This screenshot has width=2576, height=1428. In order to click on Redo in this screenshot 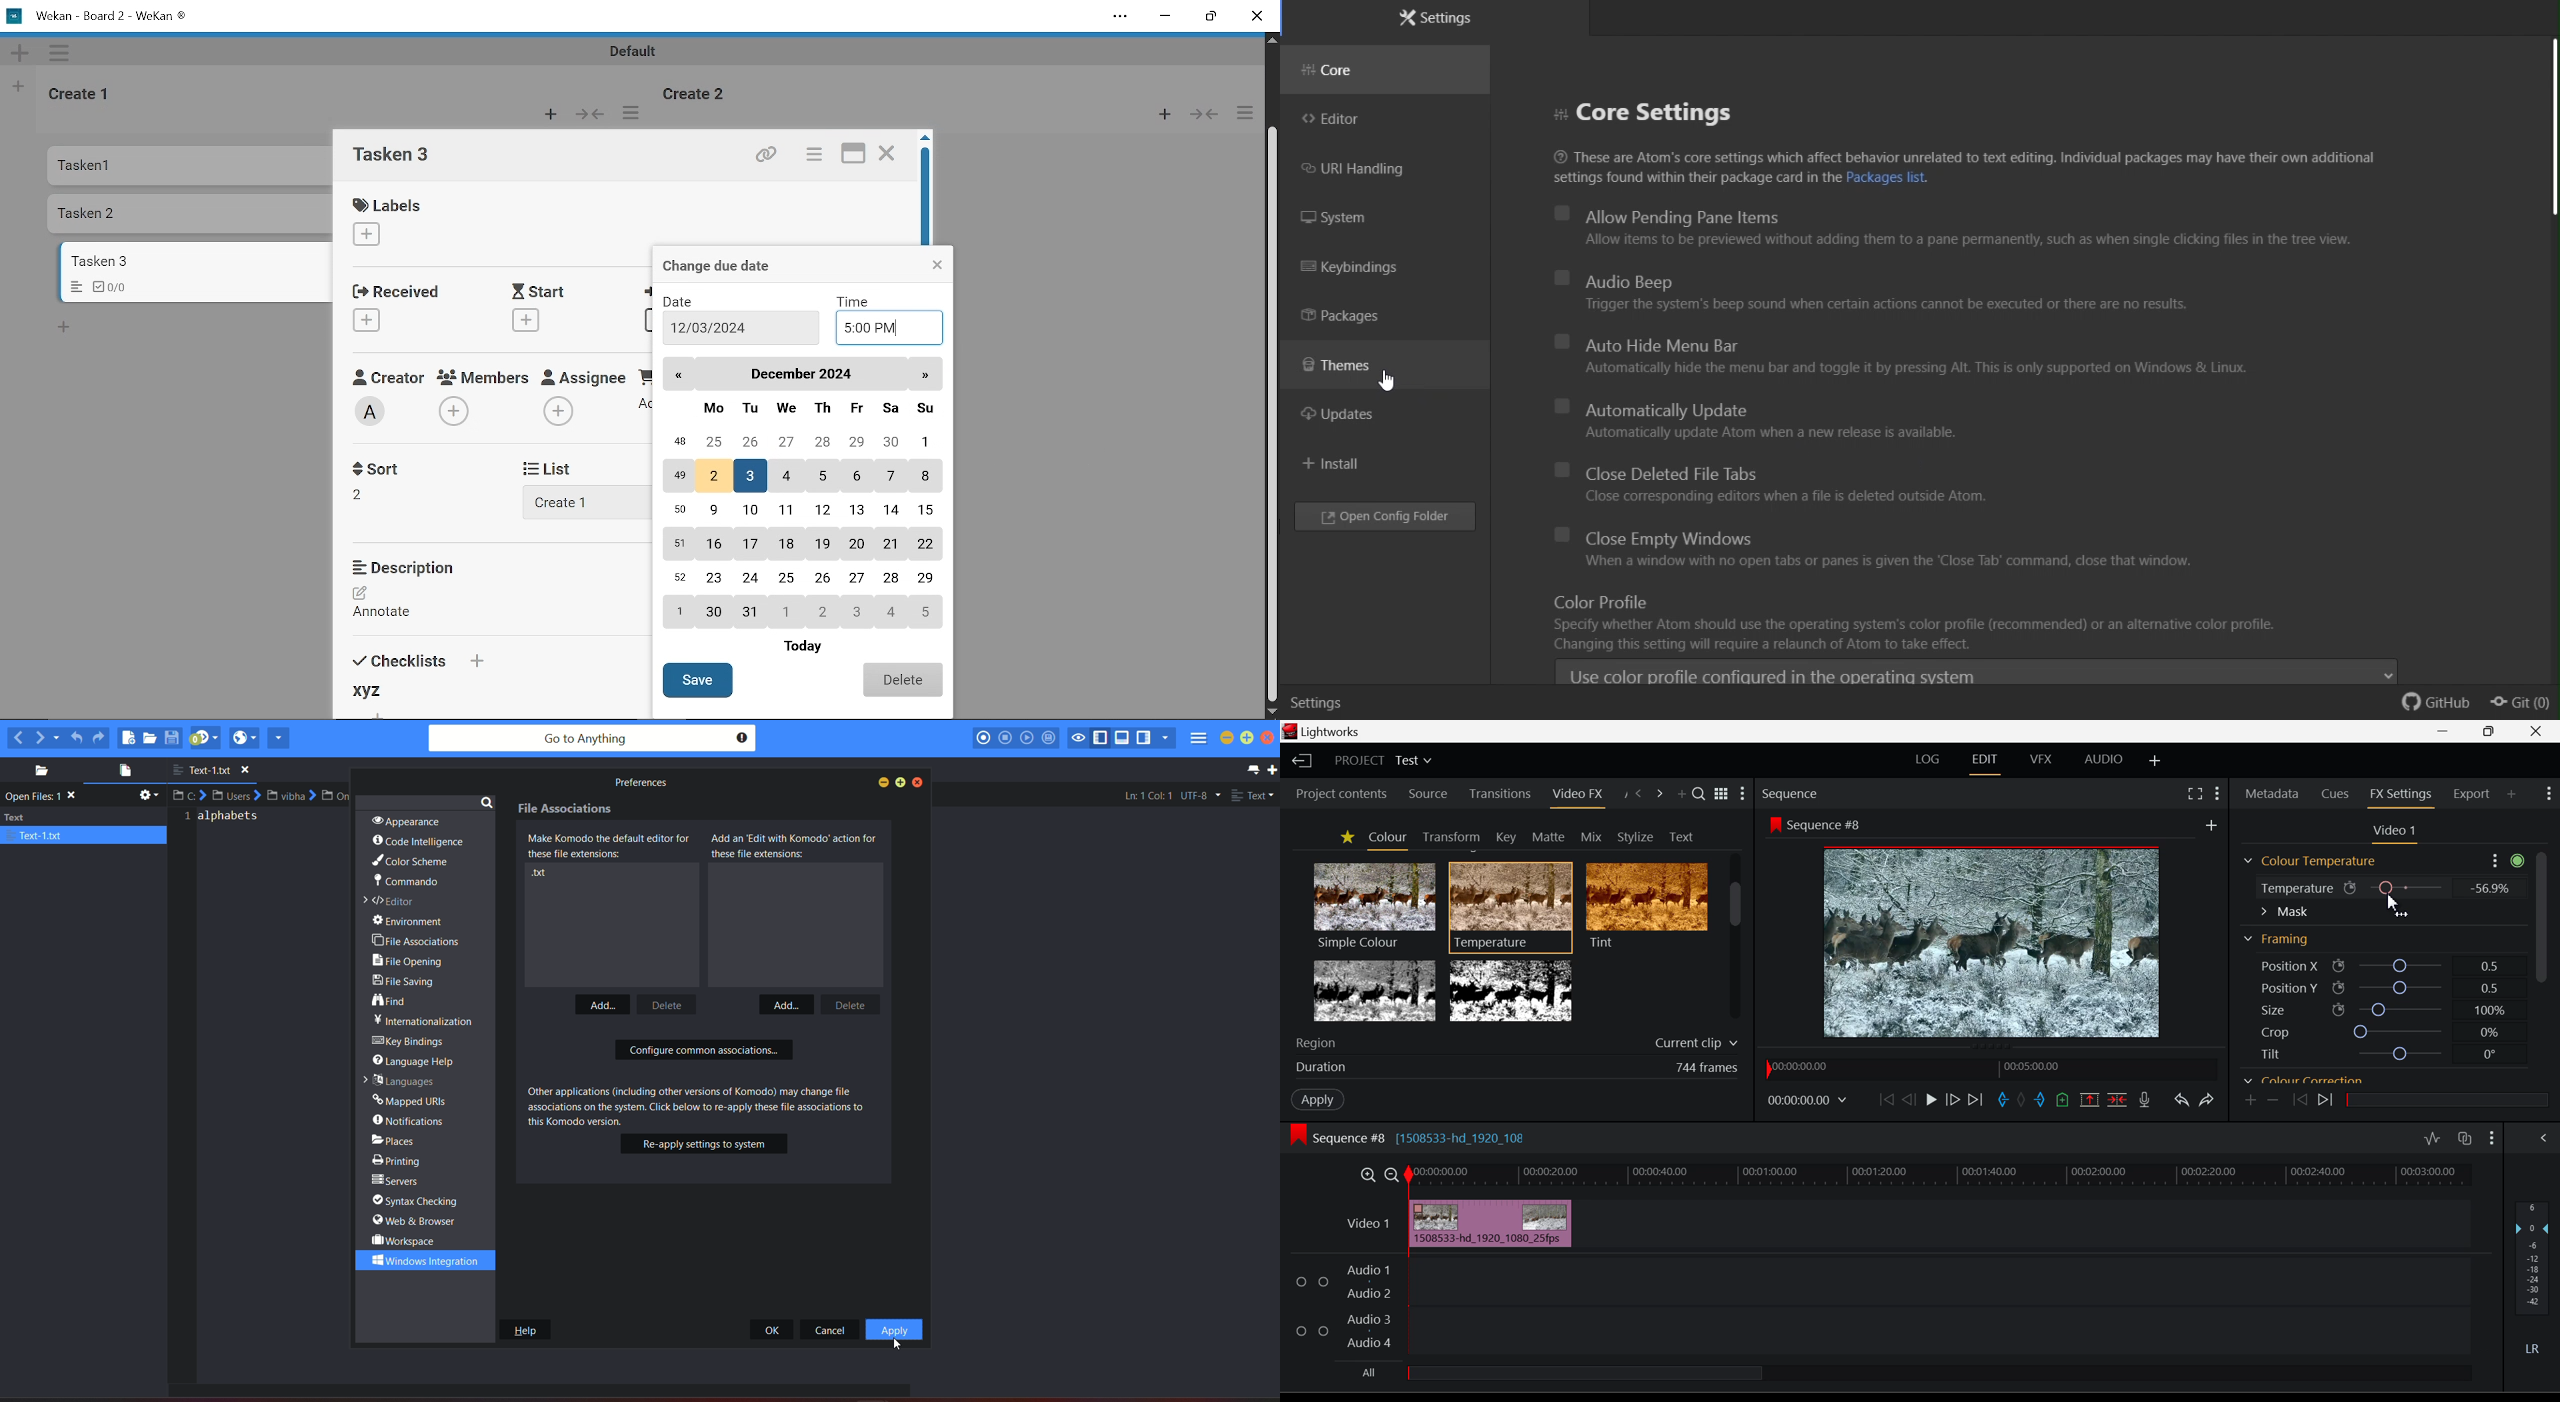, I will do `click(2209, 1100)`.